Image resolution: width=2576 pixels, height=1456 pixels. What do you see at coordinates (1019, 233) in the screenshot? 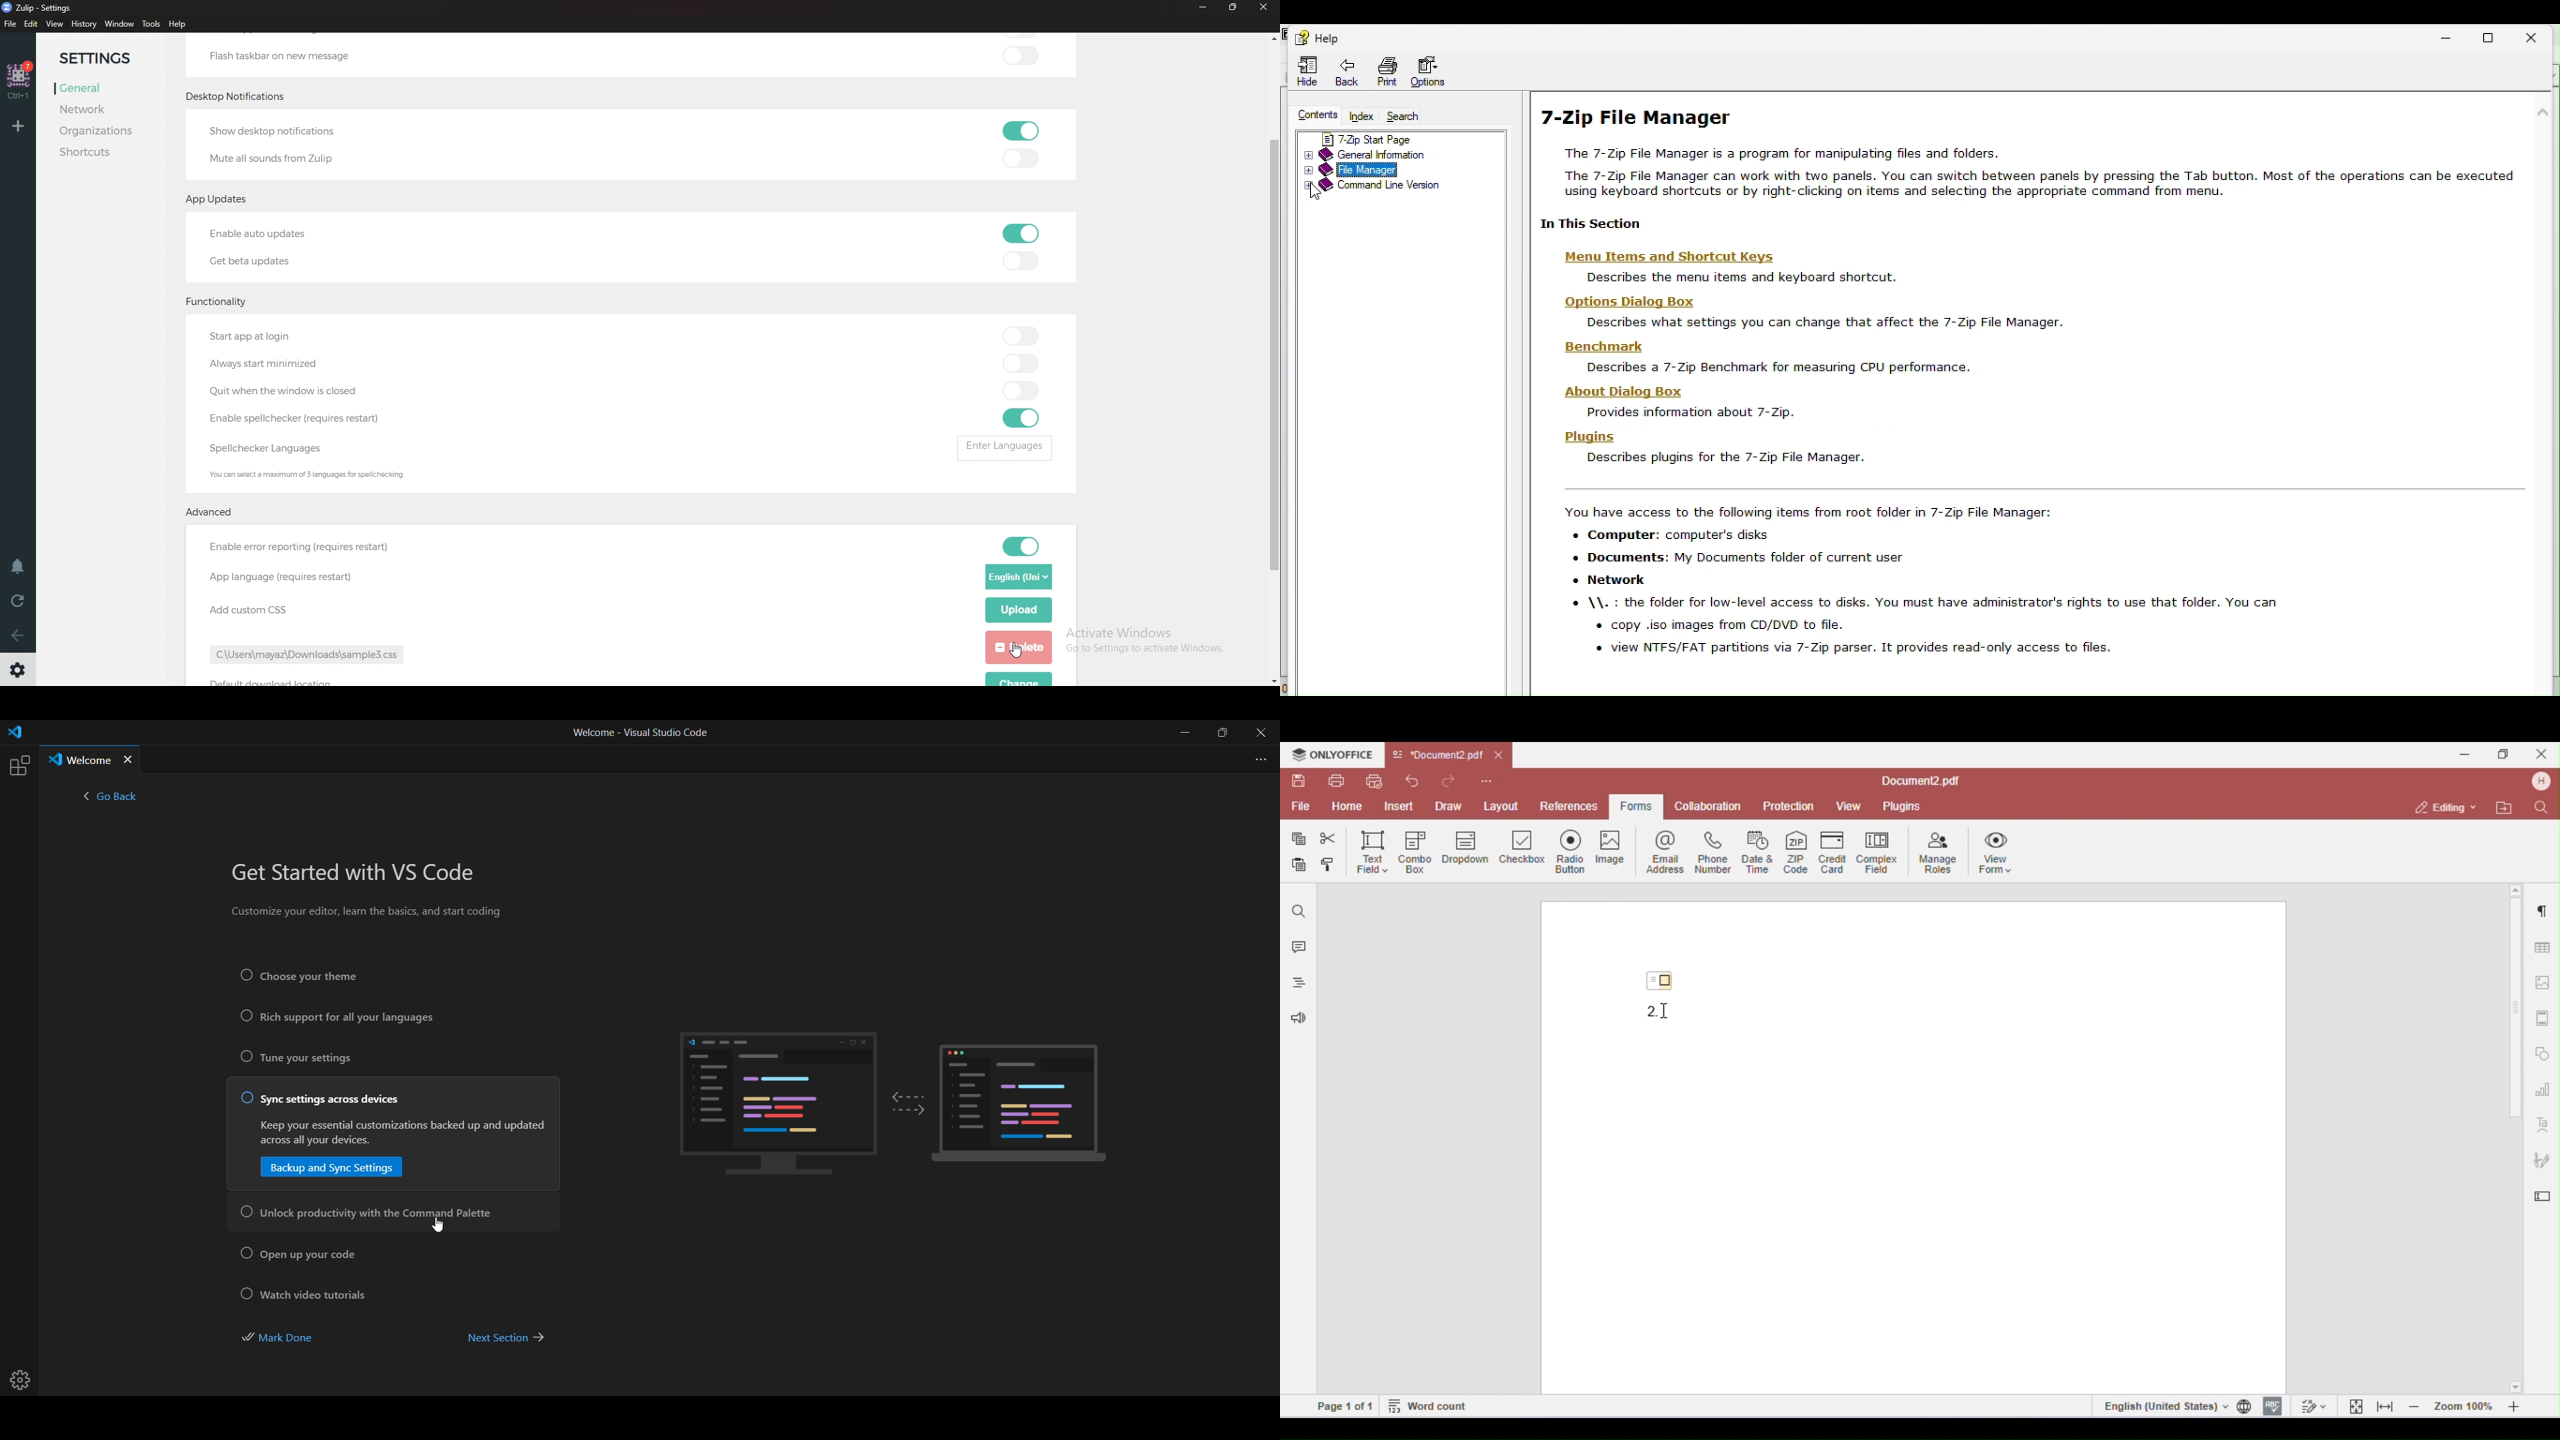
I see `toggle` at bounding box center [1019, 233].